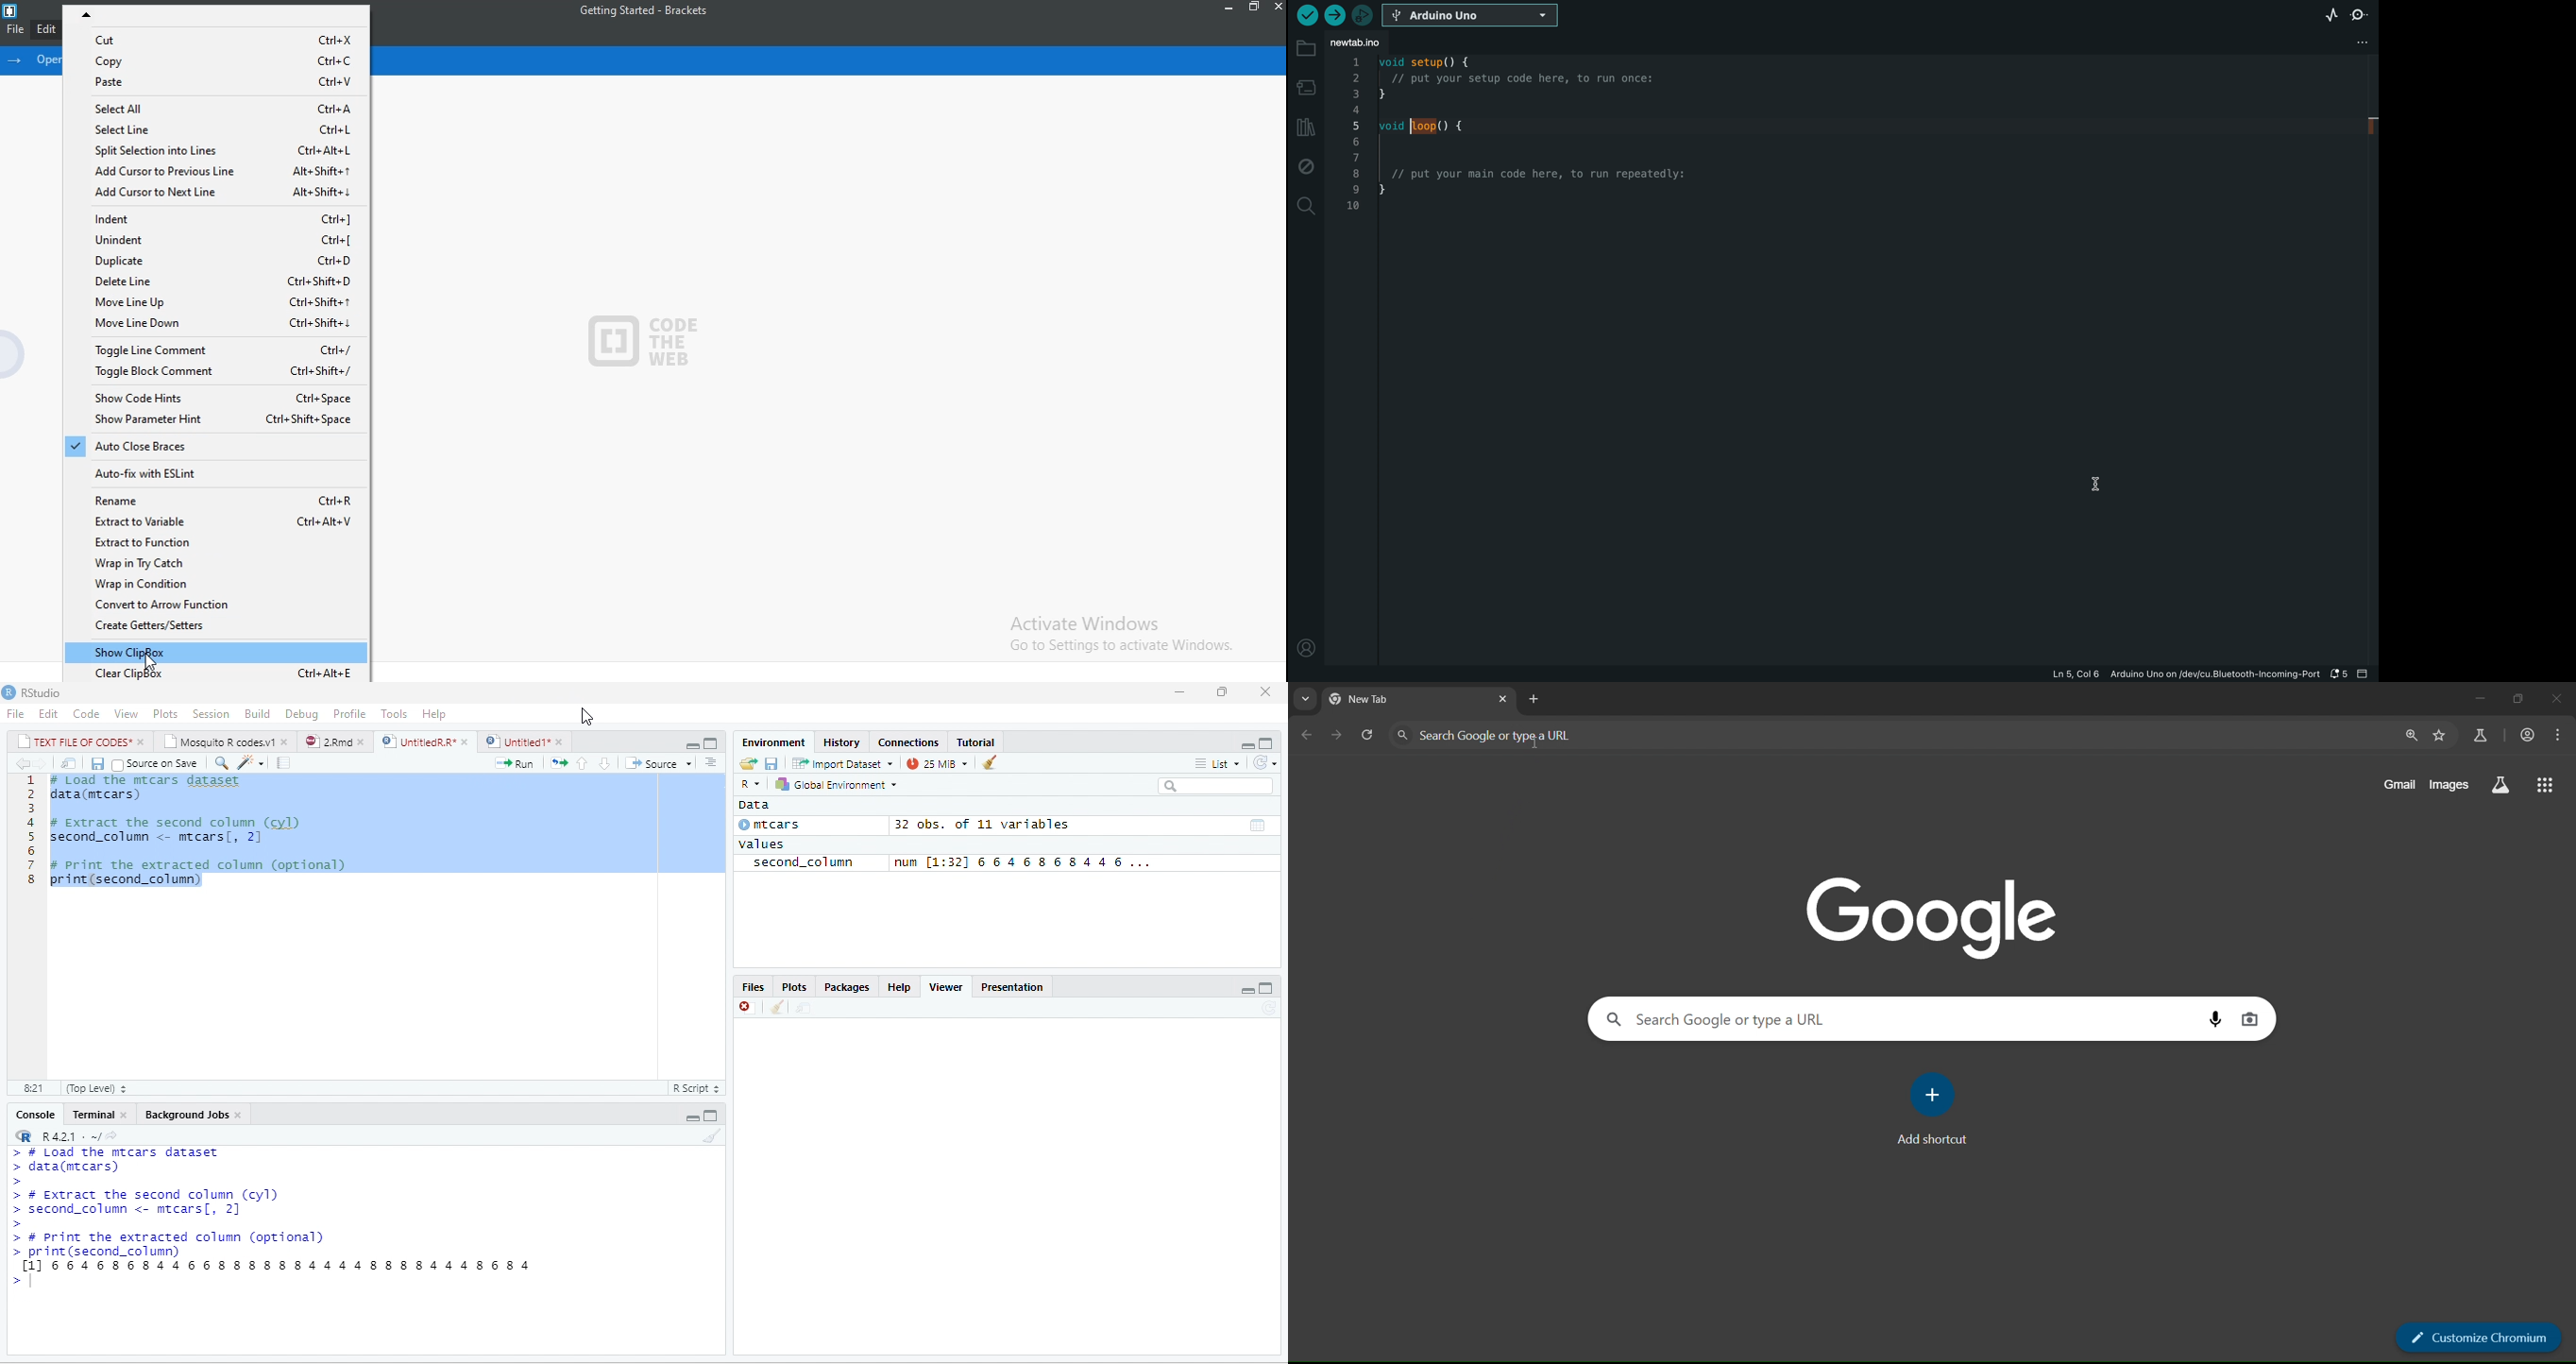  I want to click on close, so click(746, 1009).